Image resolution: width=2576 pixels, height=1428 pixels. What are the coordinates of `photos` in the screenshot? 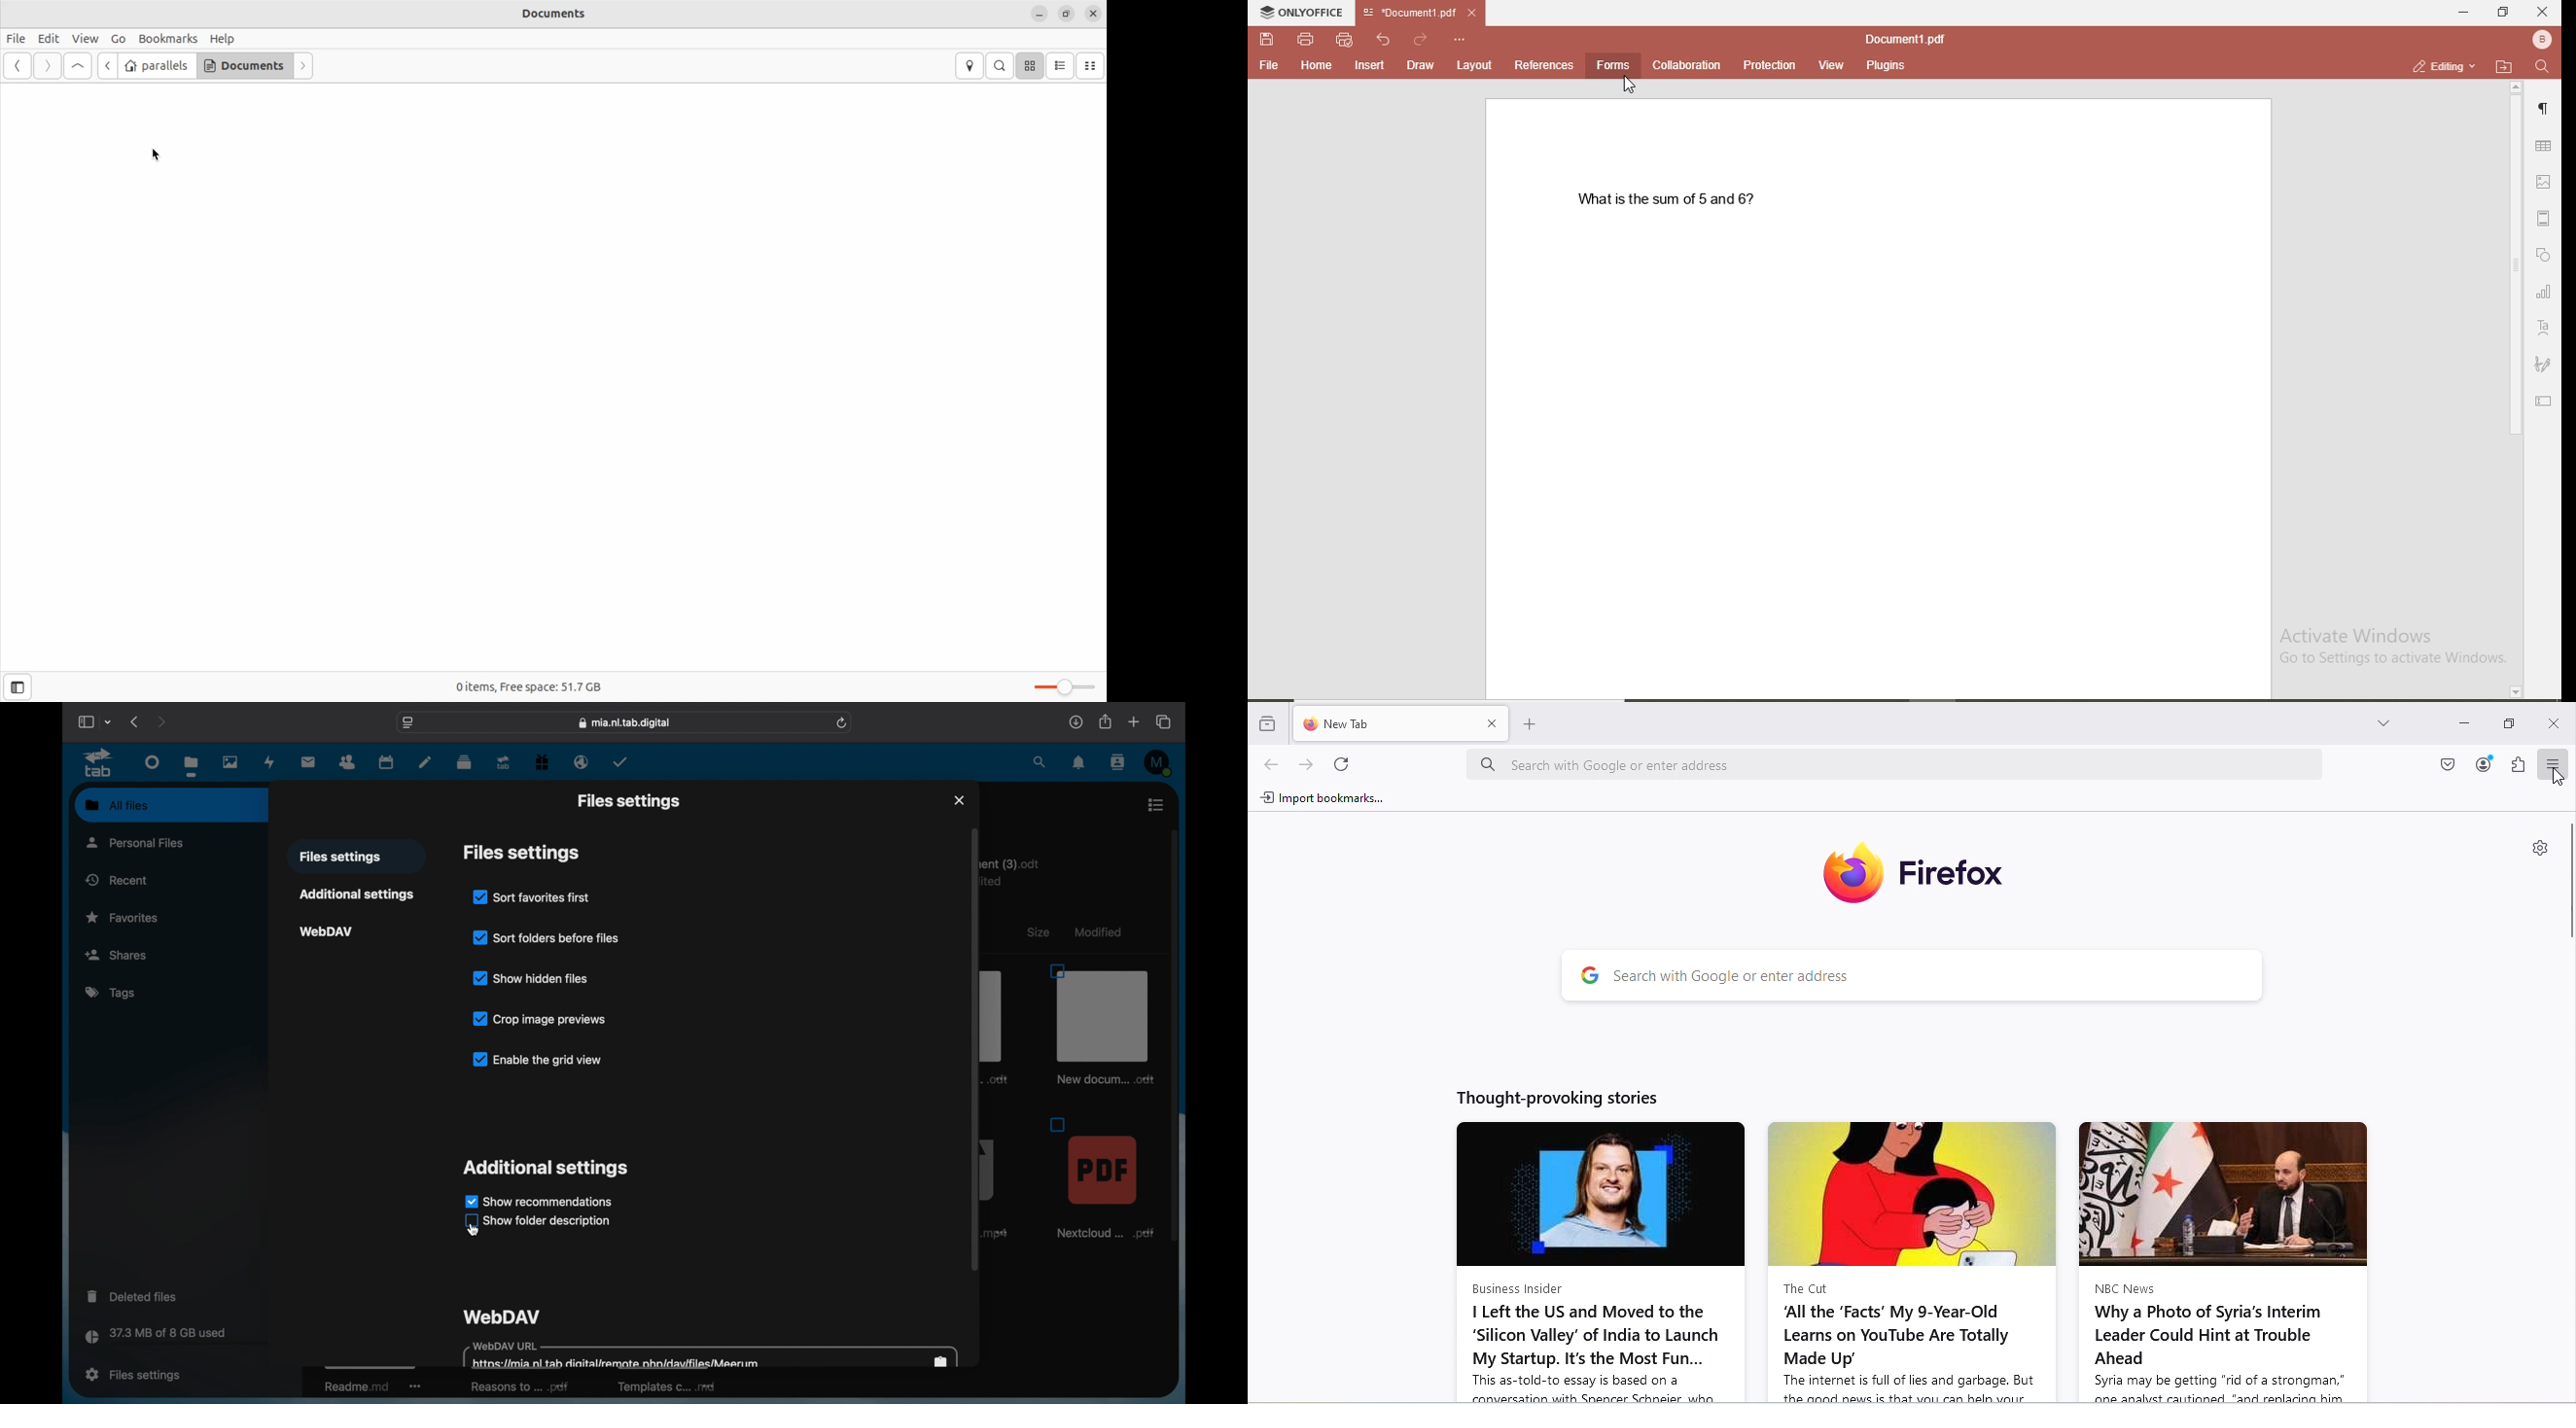 It's located at (229, 761).